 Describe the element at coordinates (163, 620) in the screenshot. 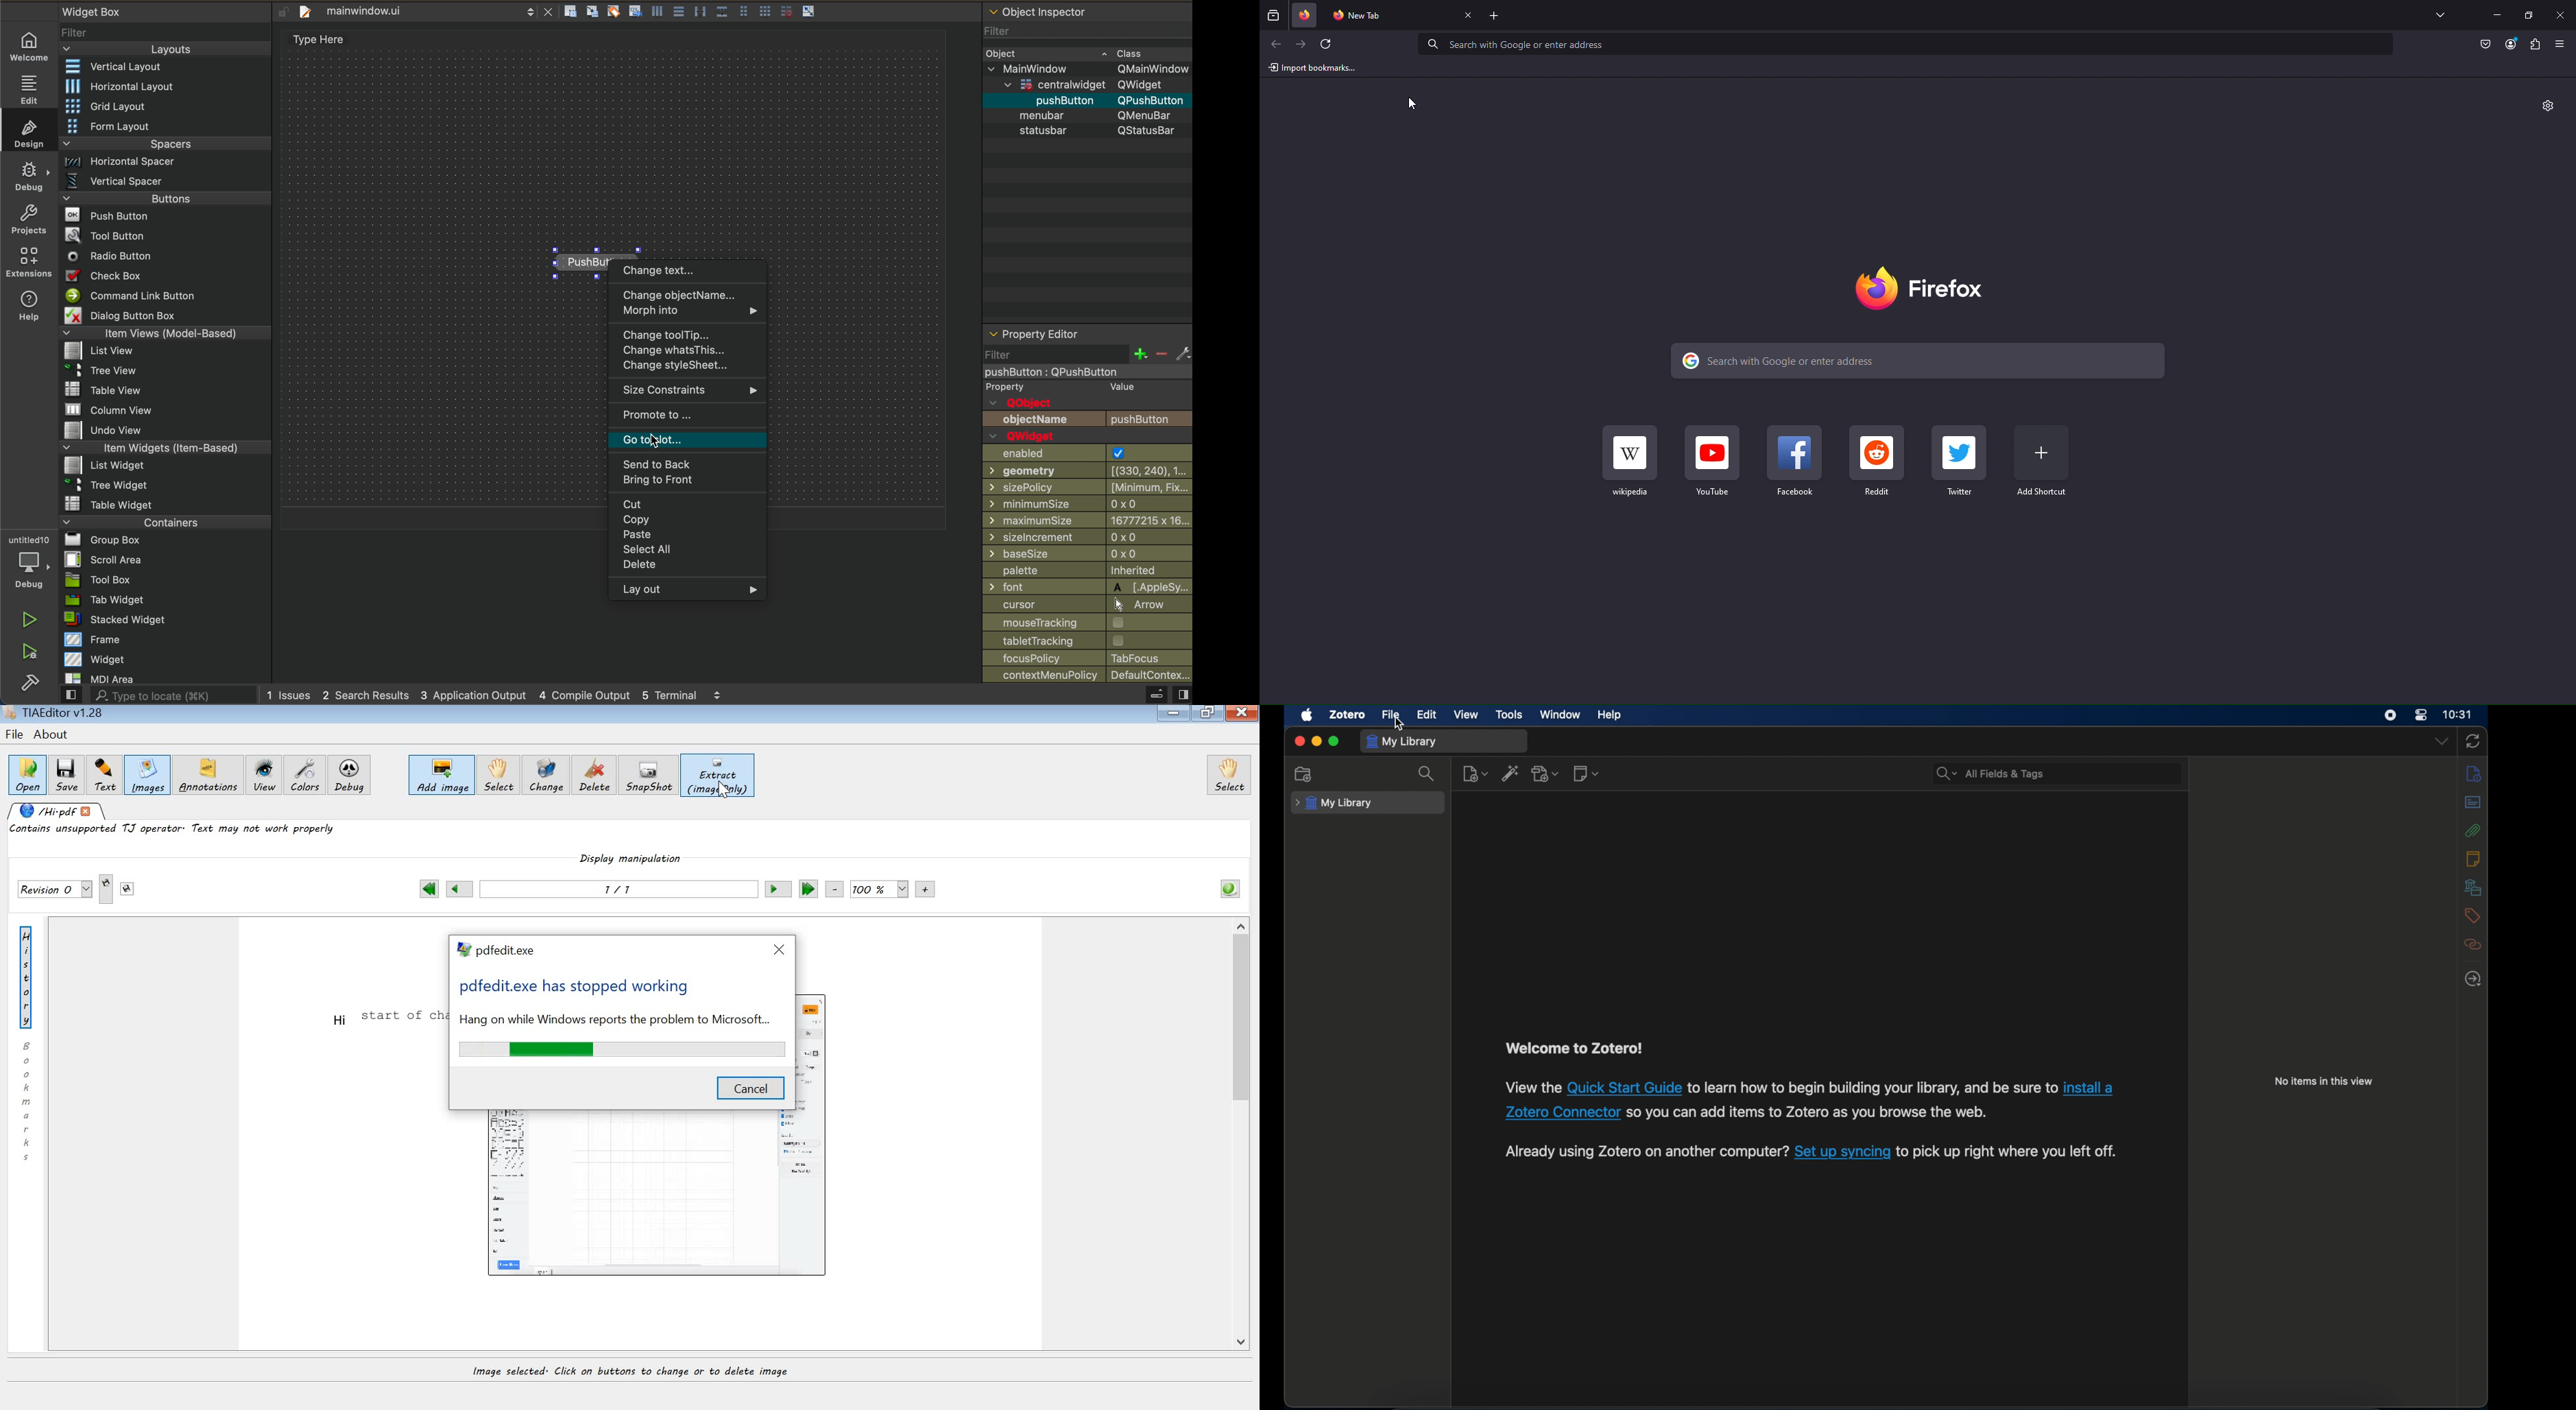

I see `stacked widget` at that location.